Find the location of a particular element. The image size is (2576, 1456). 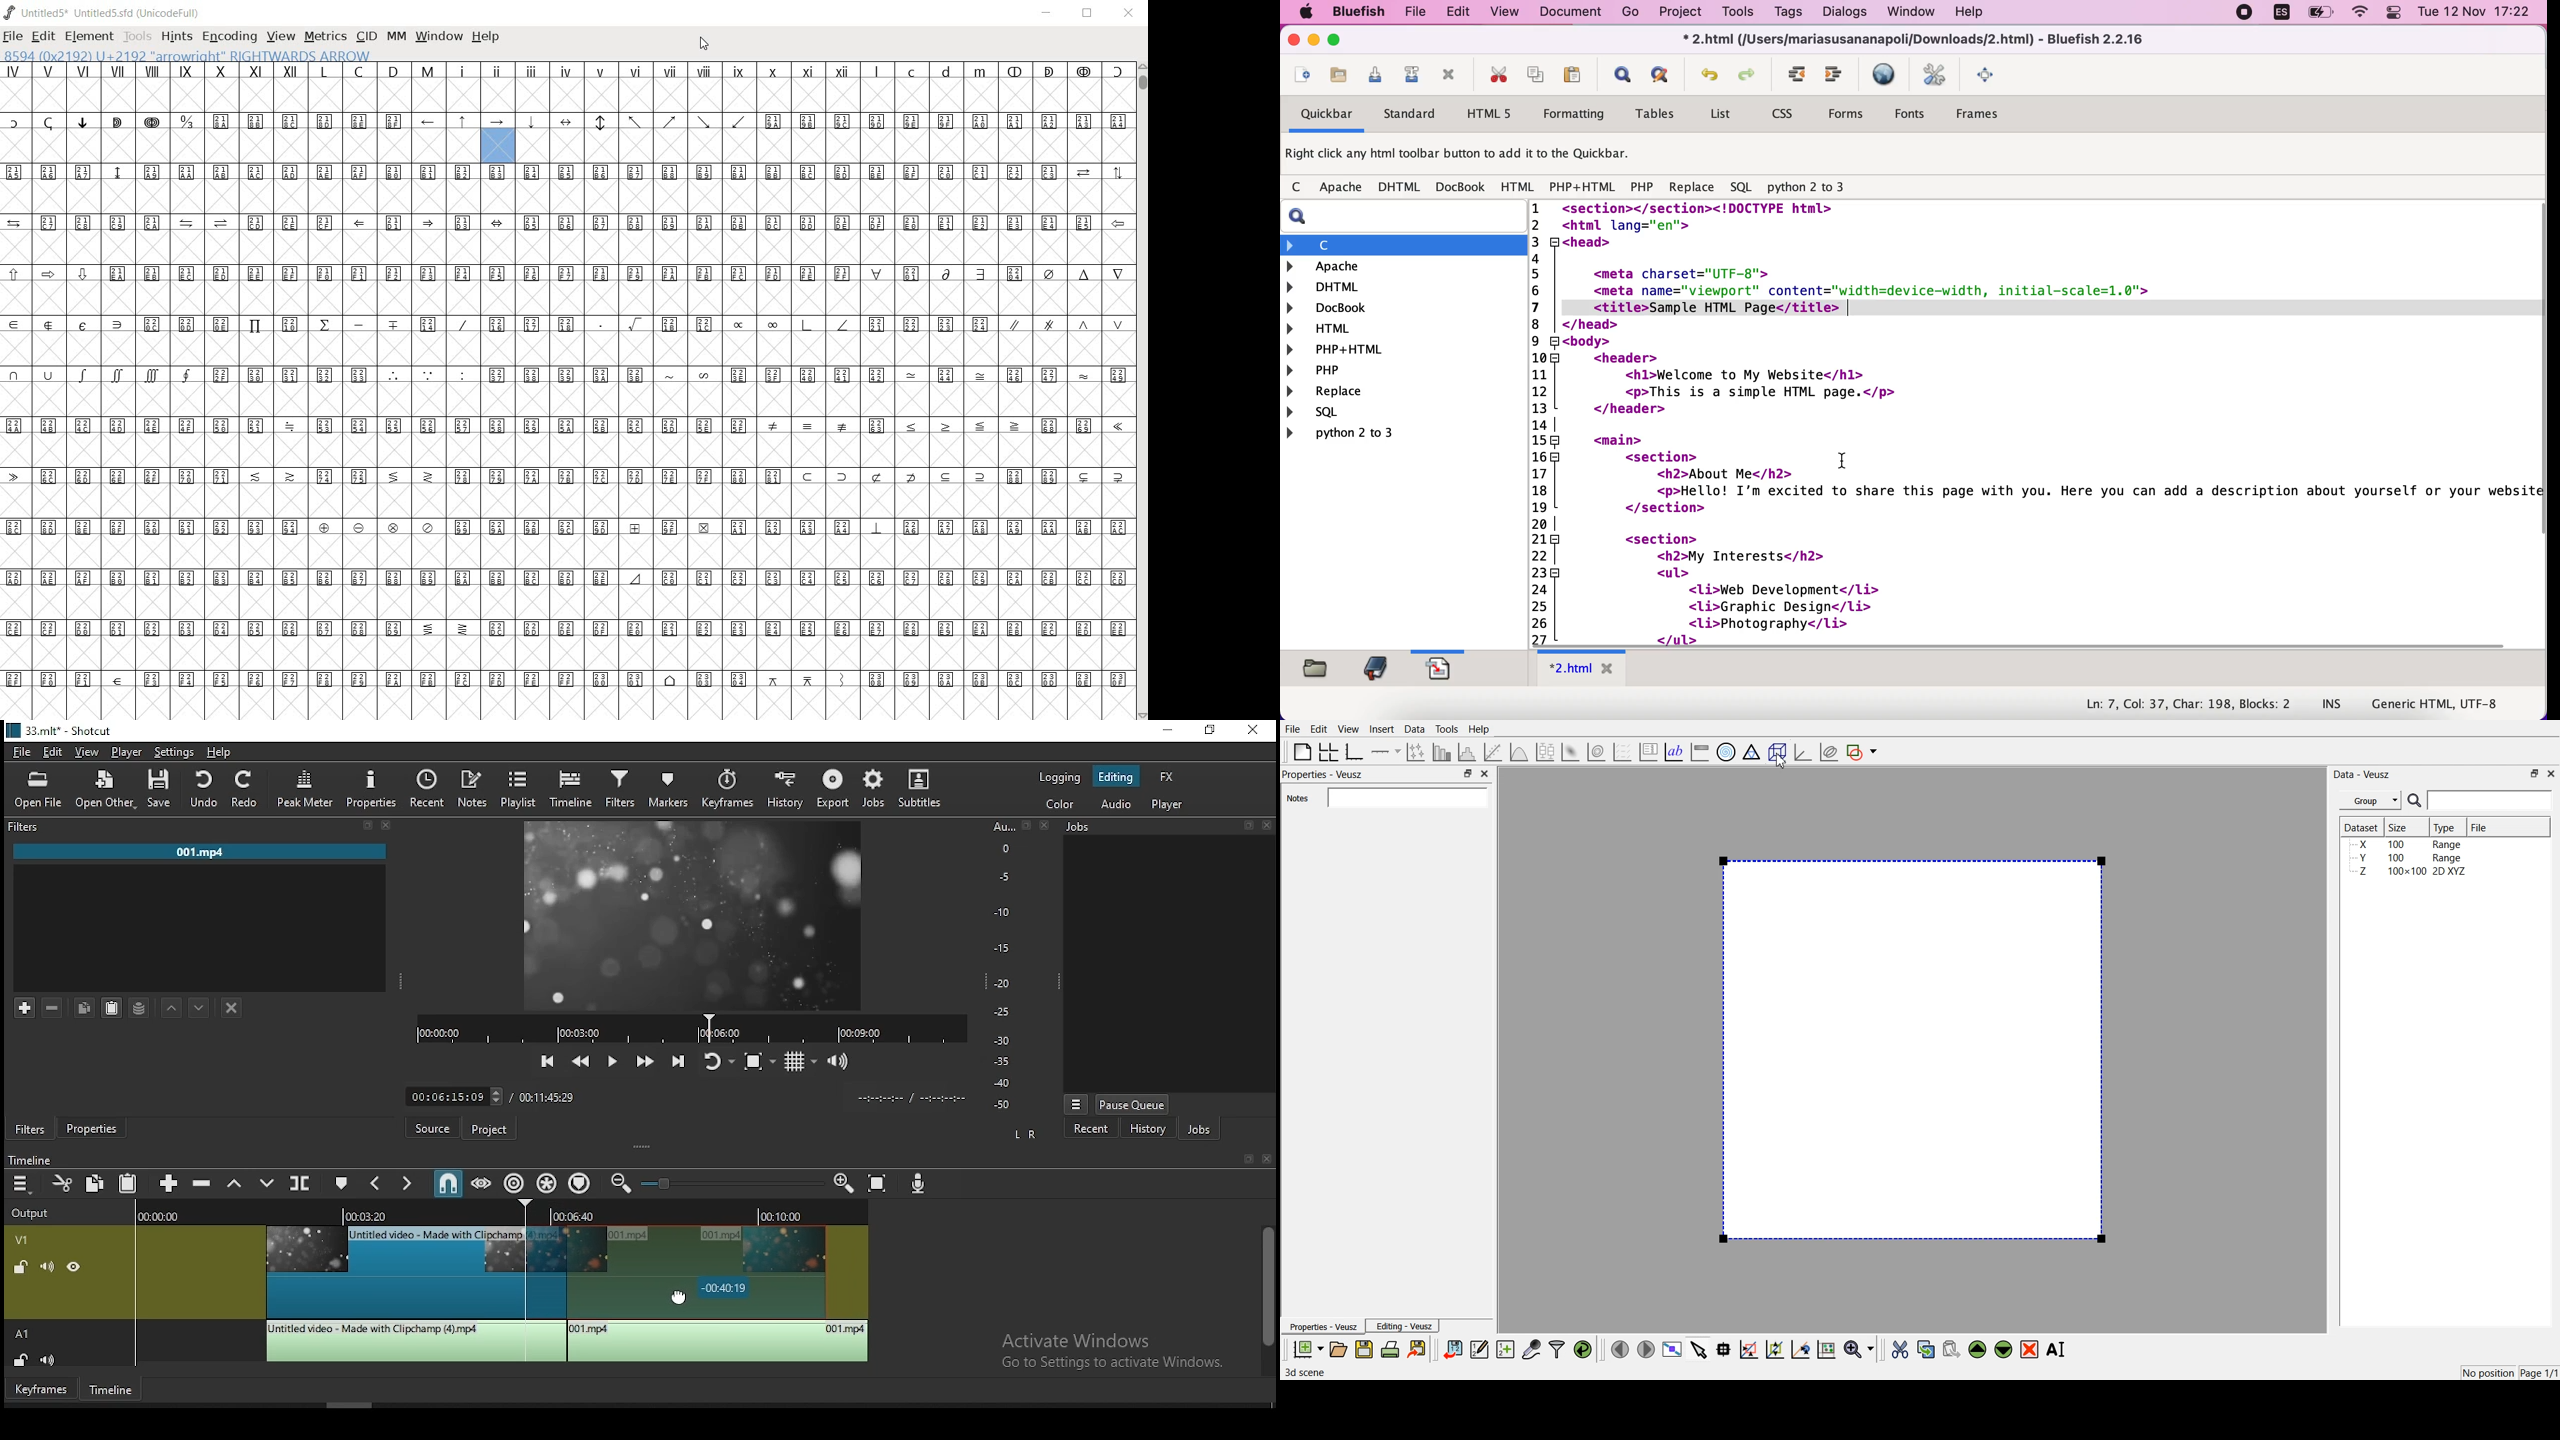

audio is located at coordinates (1115, 806).